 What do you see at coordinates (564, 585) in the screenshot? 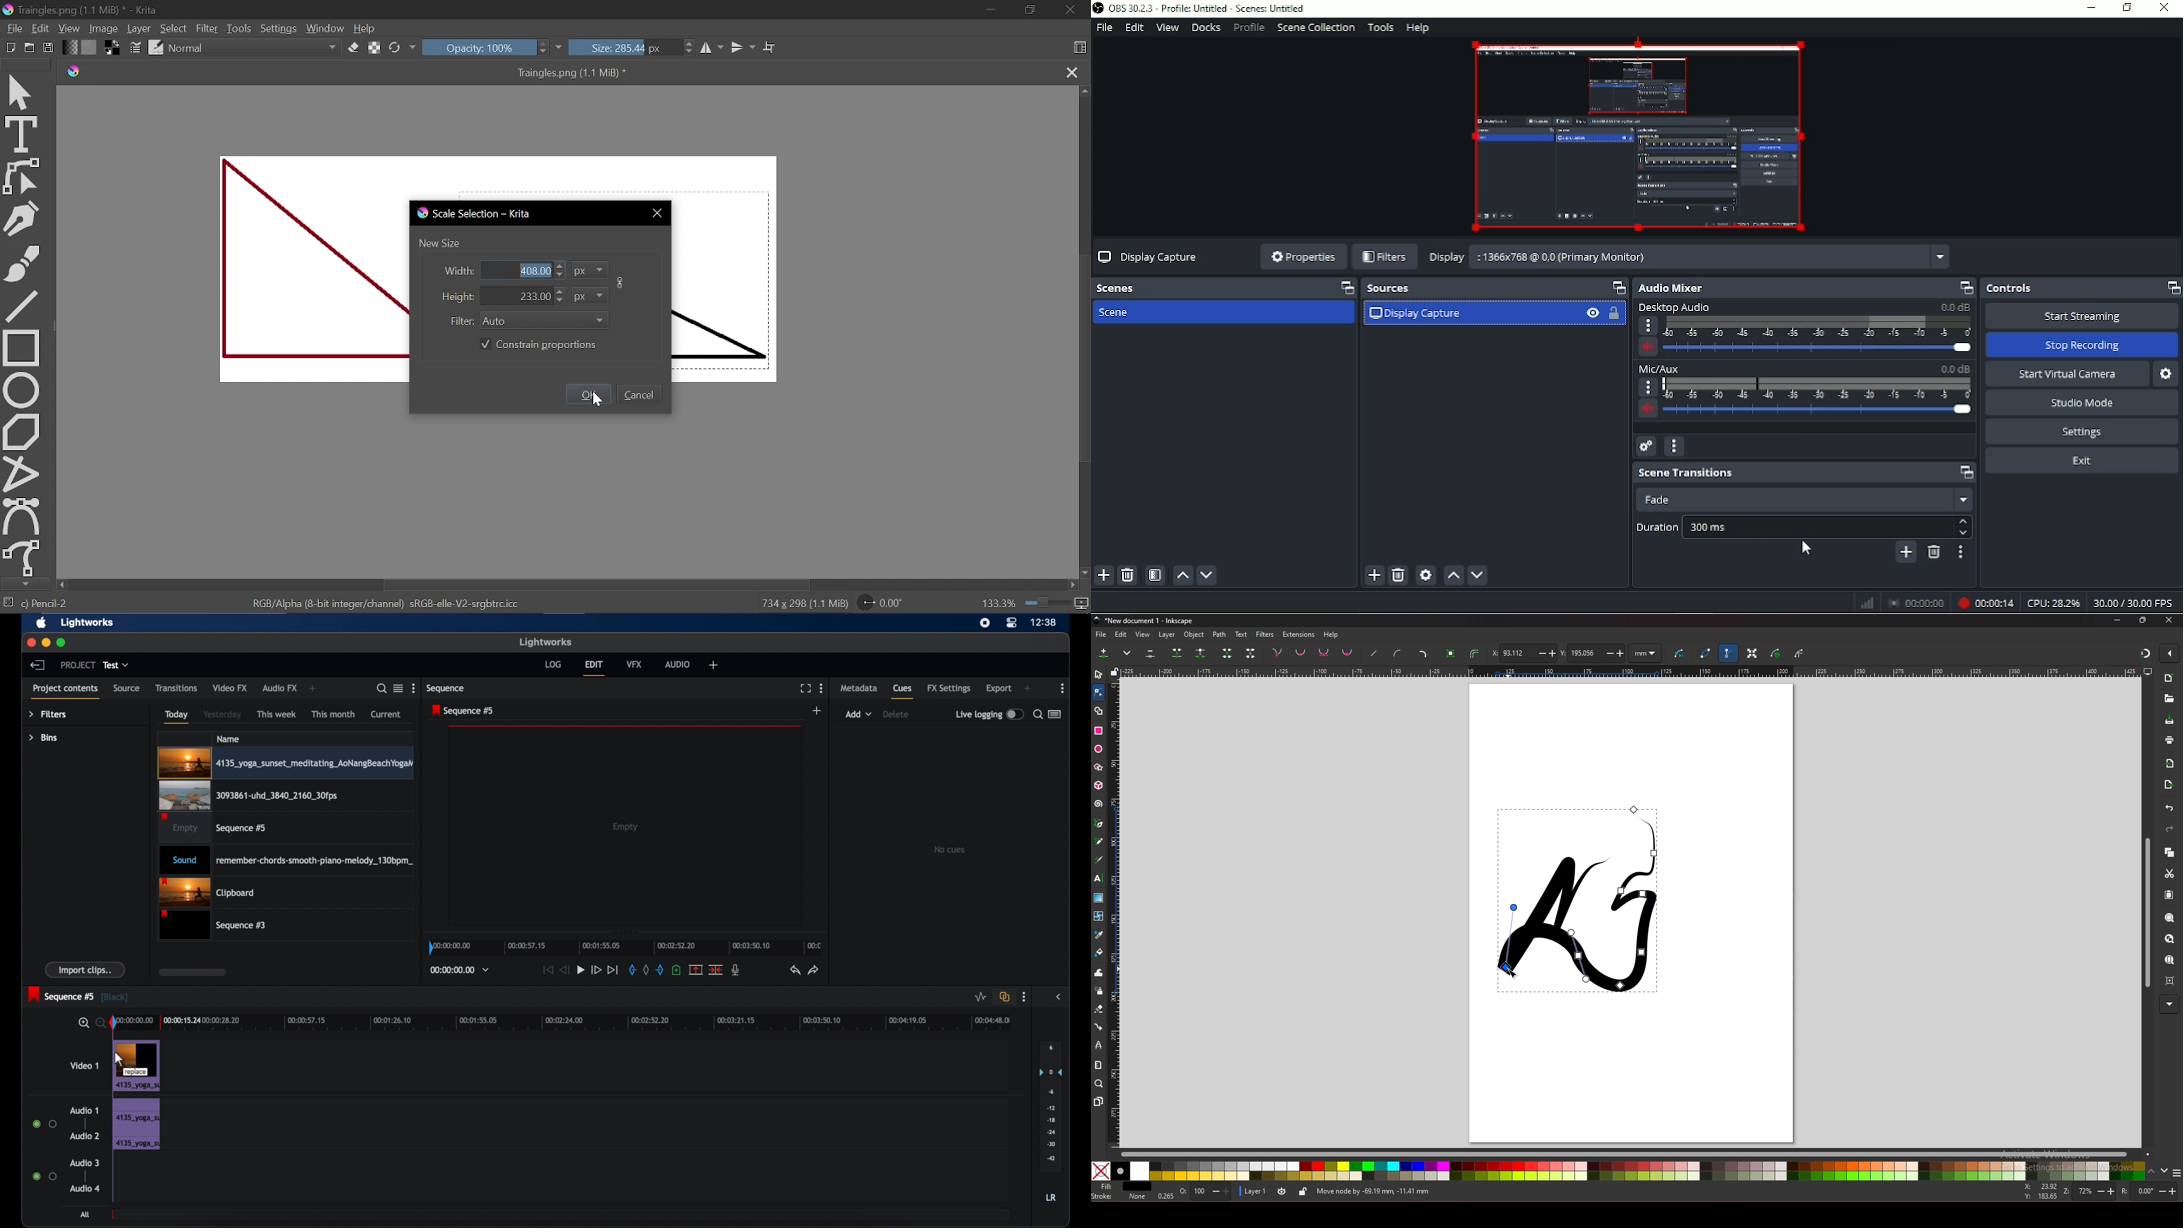
I see `Scroll bar` at bounding box center [564, 585].